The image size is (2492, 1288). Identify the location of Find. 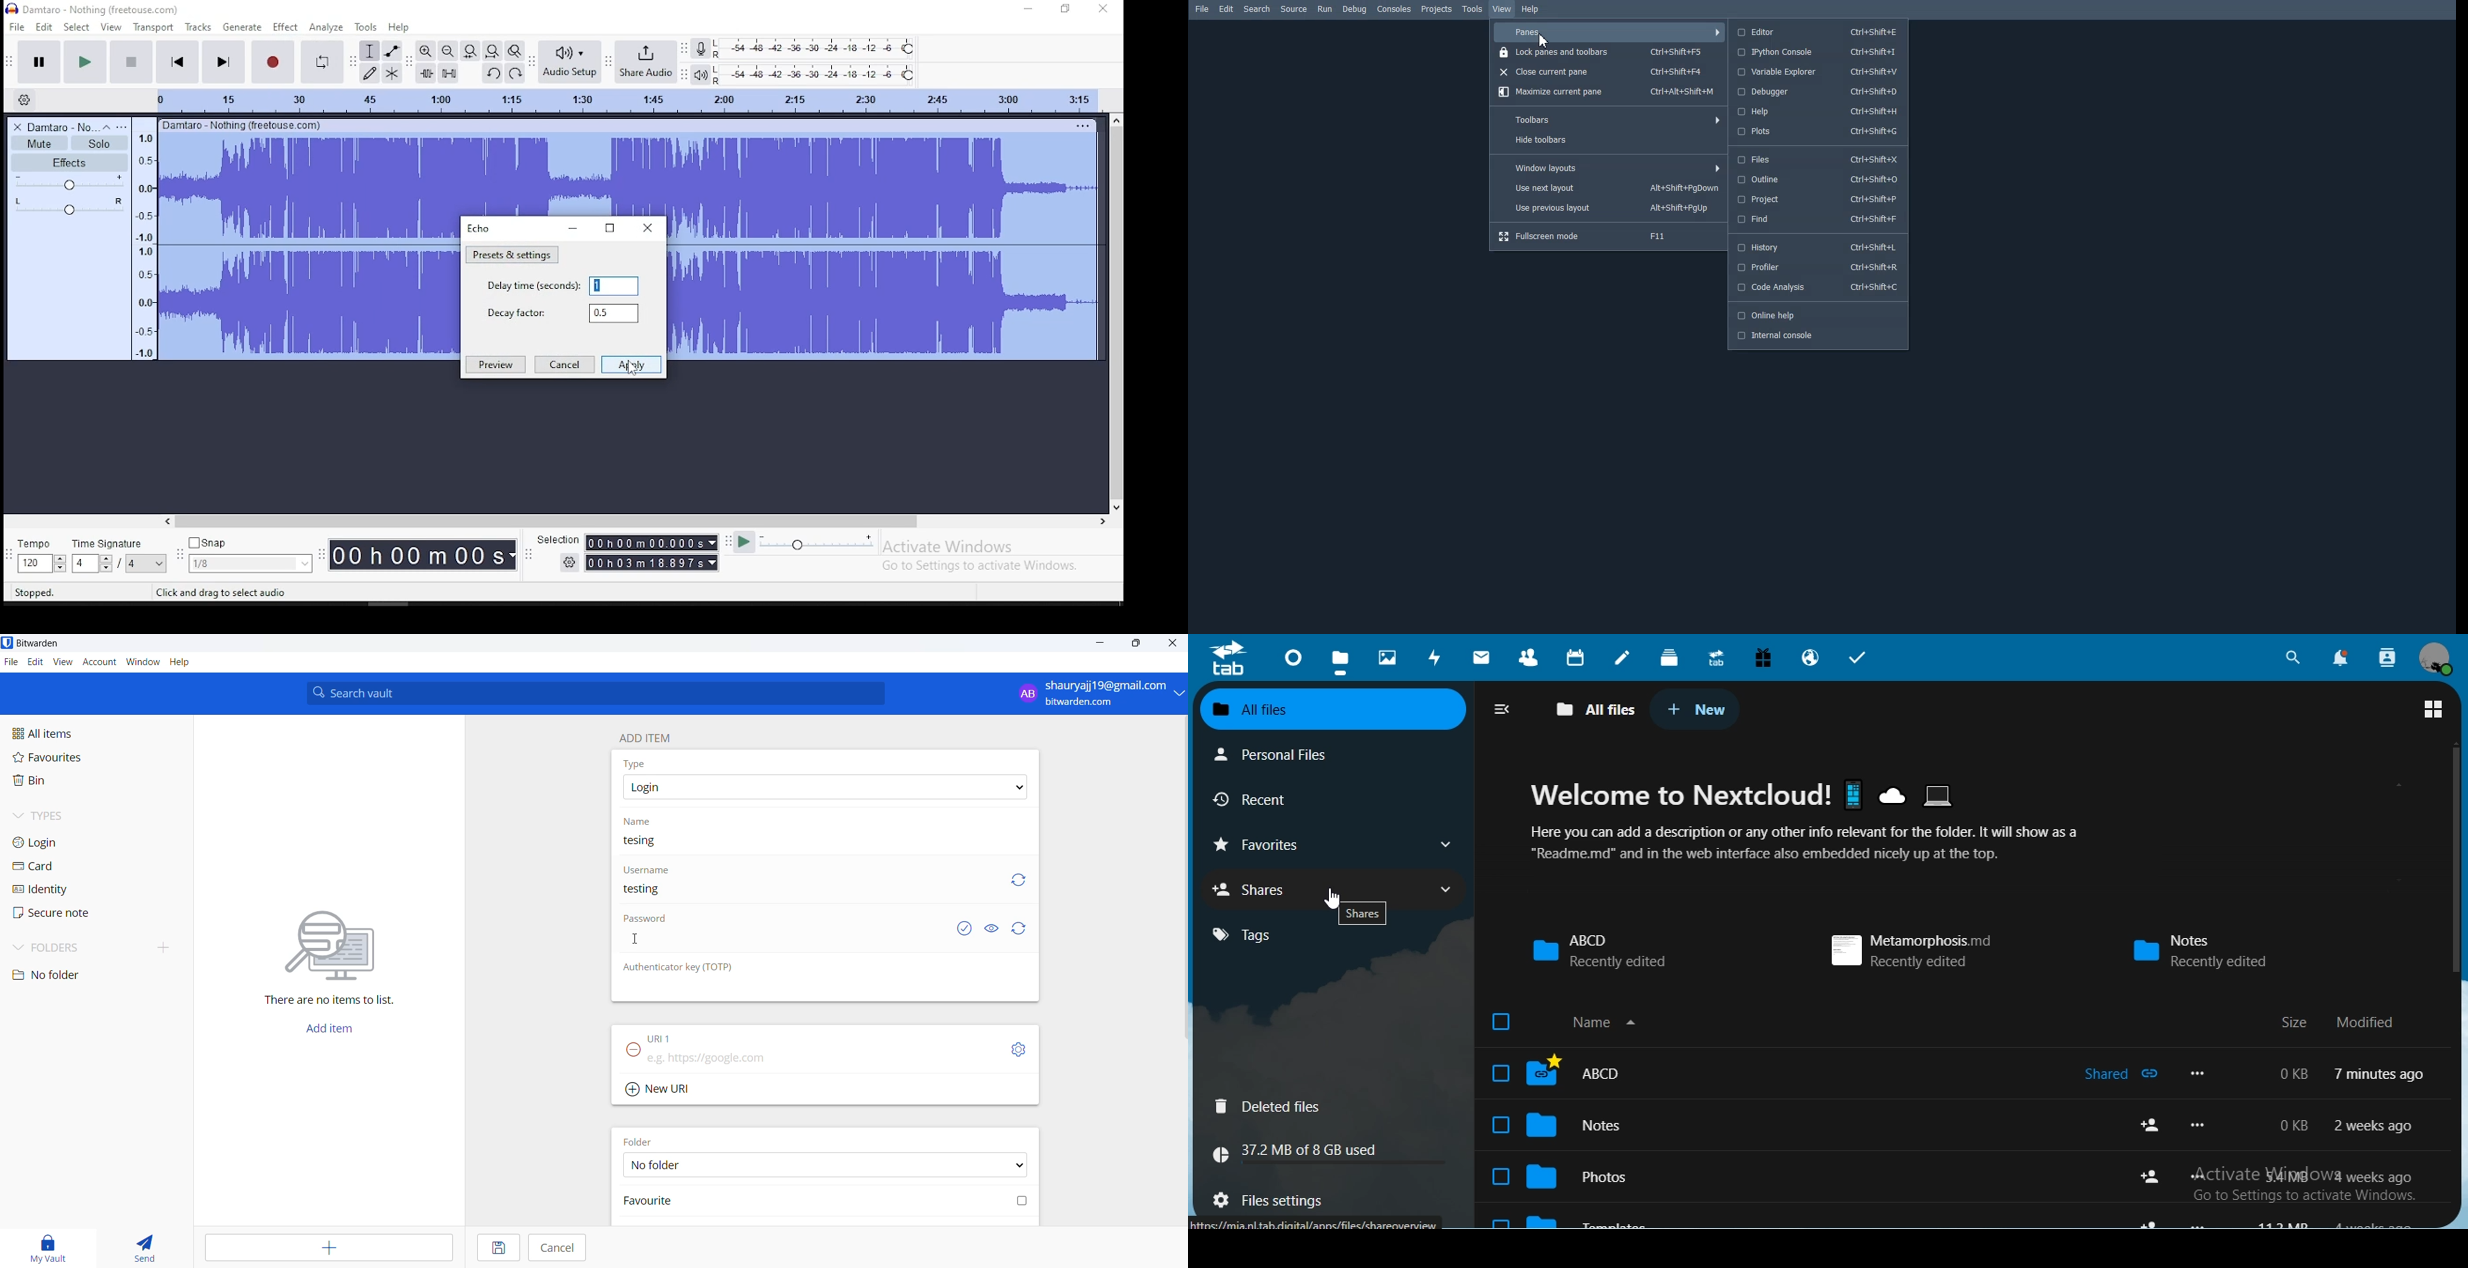
(1815, 219).